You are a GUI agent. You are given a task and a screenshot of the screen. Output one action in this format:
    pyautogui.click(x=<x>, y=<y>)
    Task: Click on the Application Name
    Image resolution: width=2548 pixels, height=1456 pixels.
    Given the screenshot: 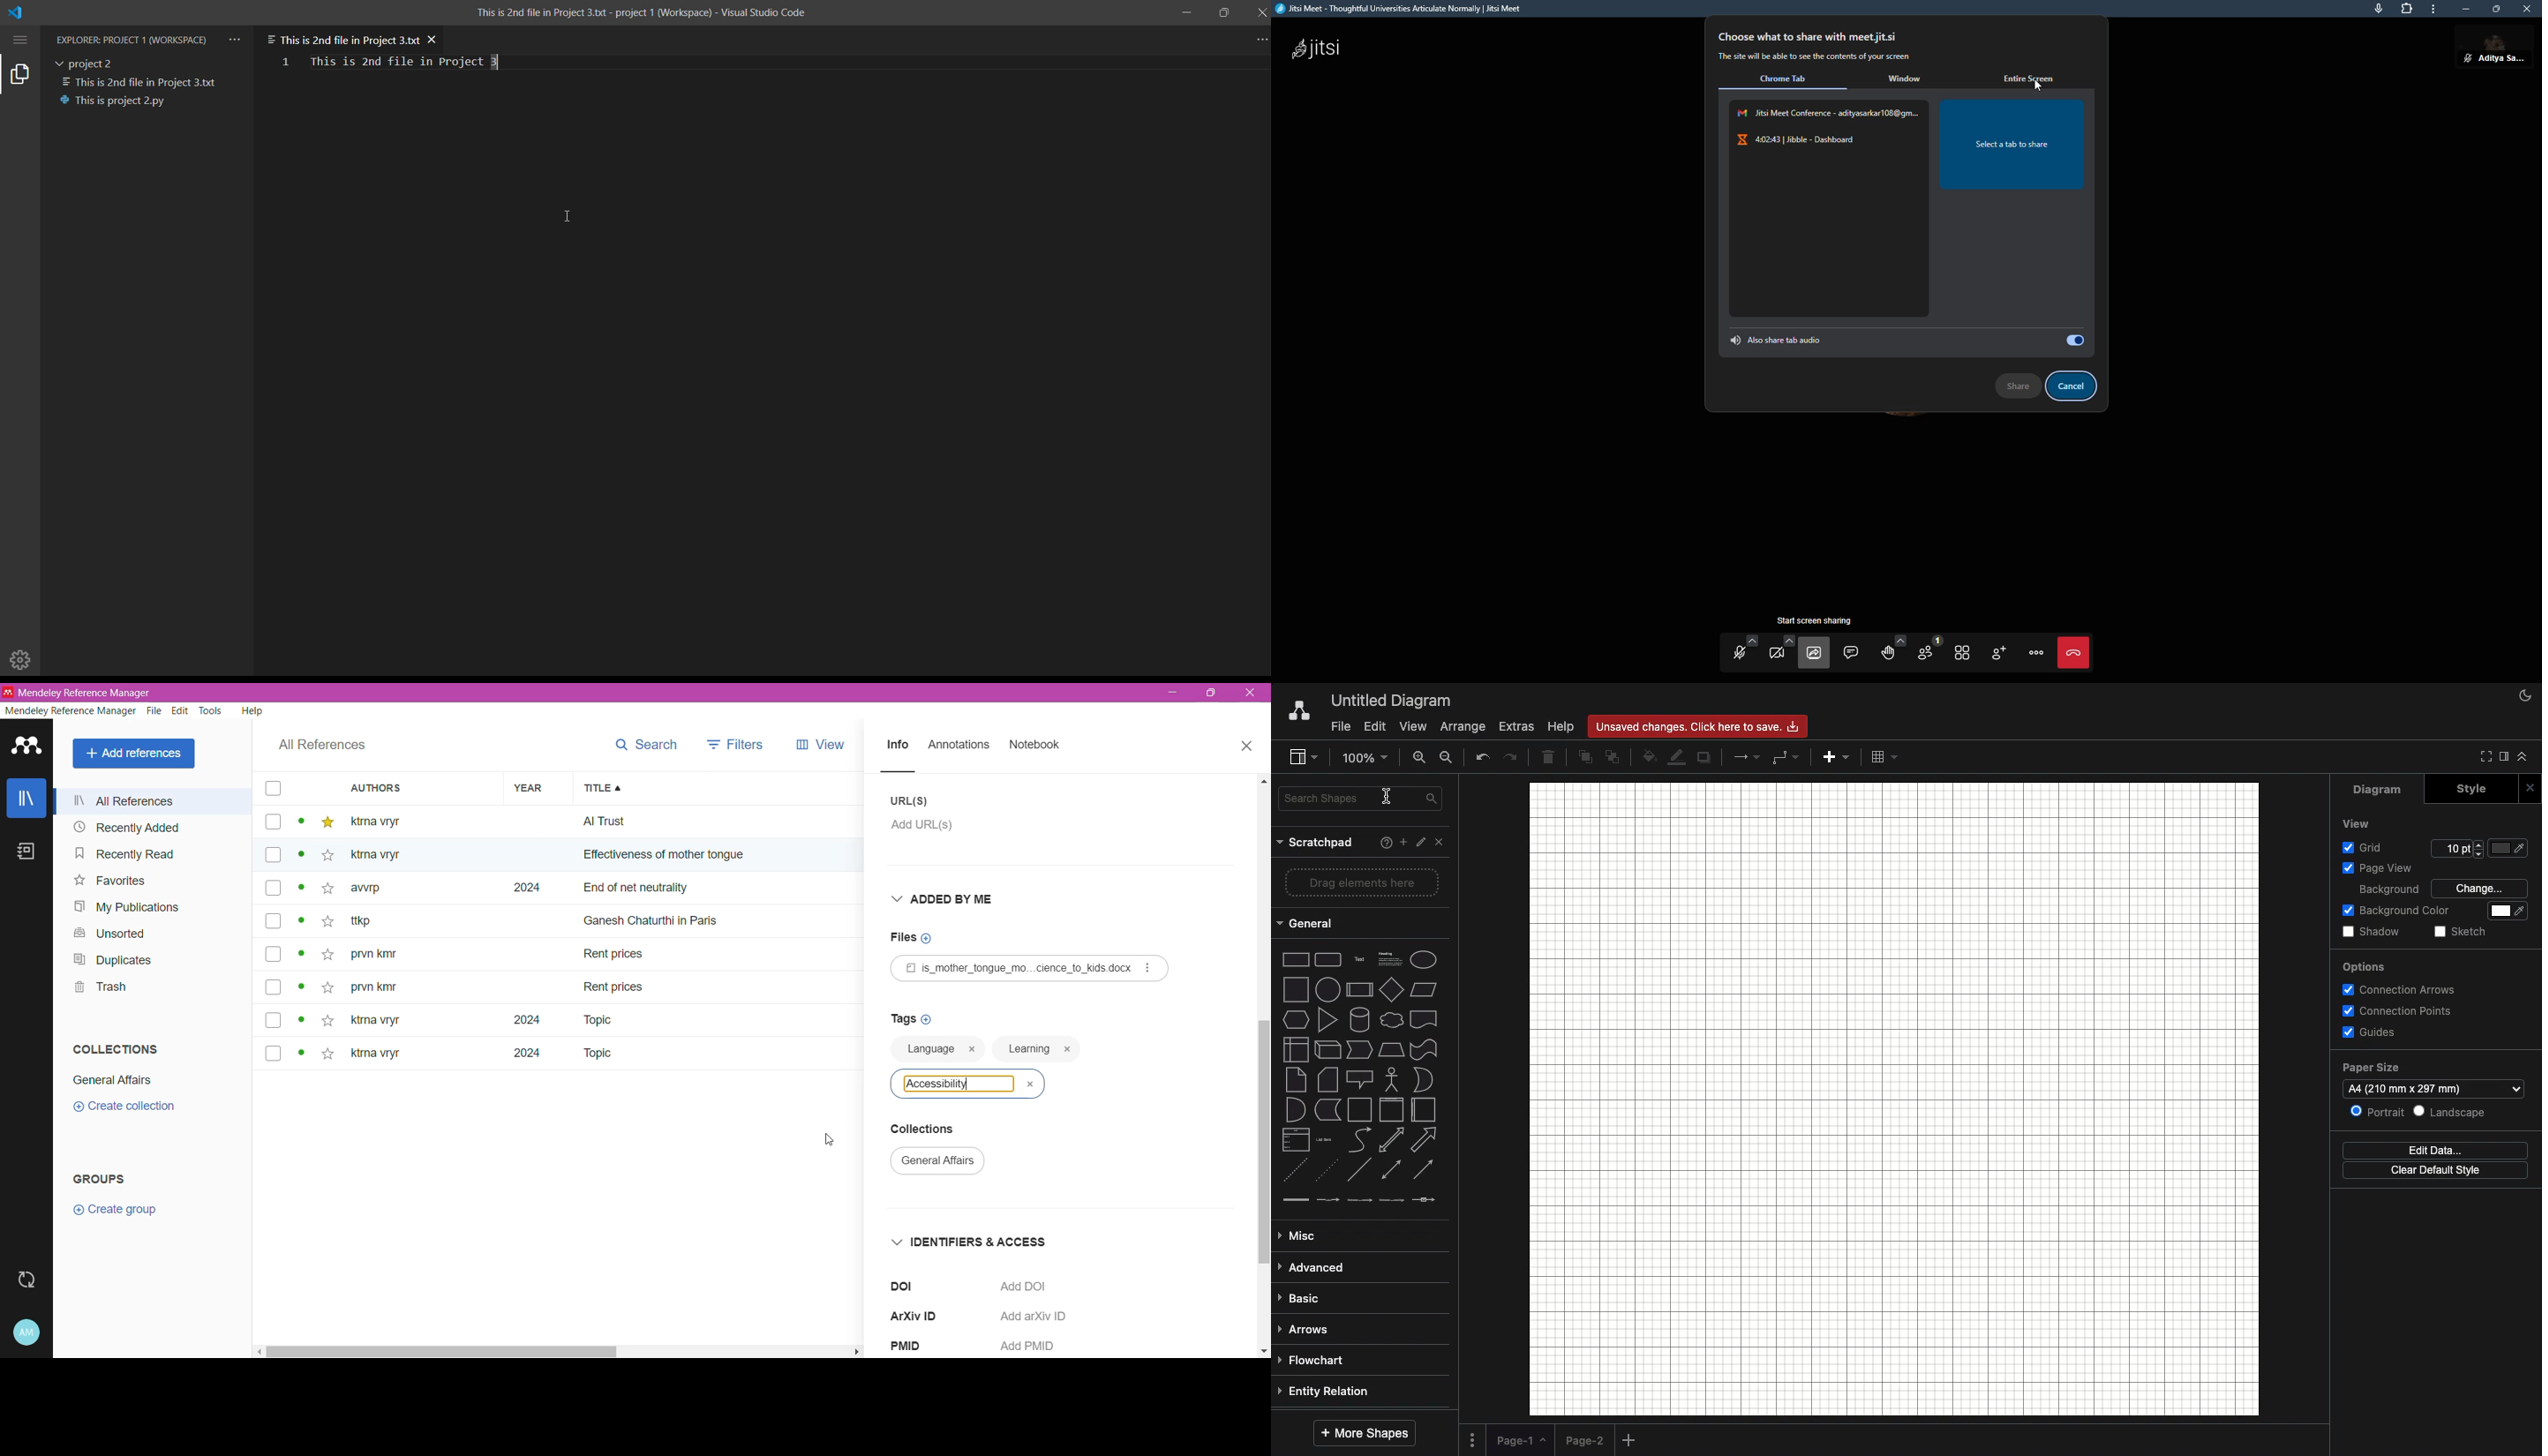 What is the action you would take?
    pyautogui.click(x=90, y=692)
    